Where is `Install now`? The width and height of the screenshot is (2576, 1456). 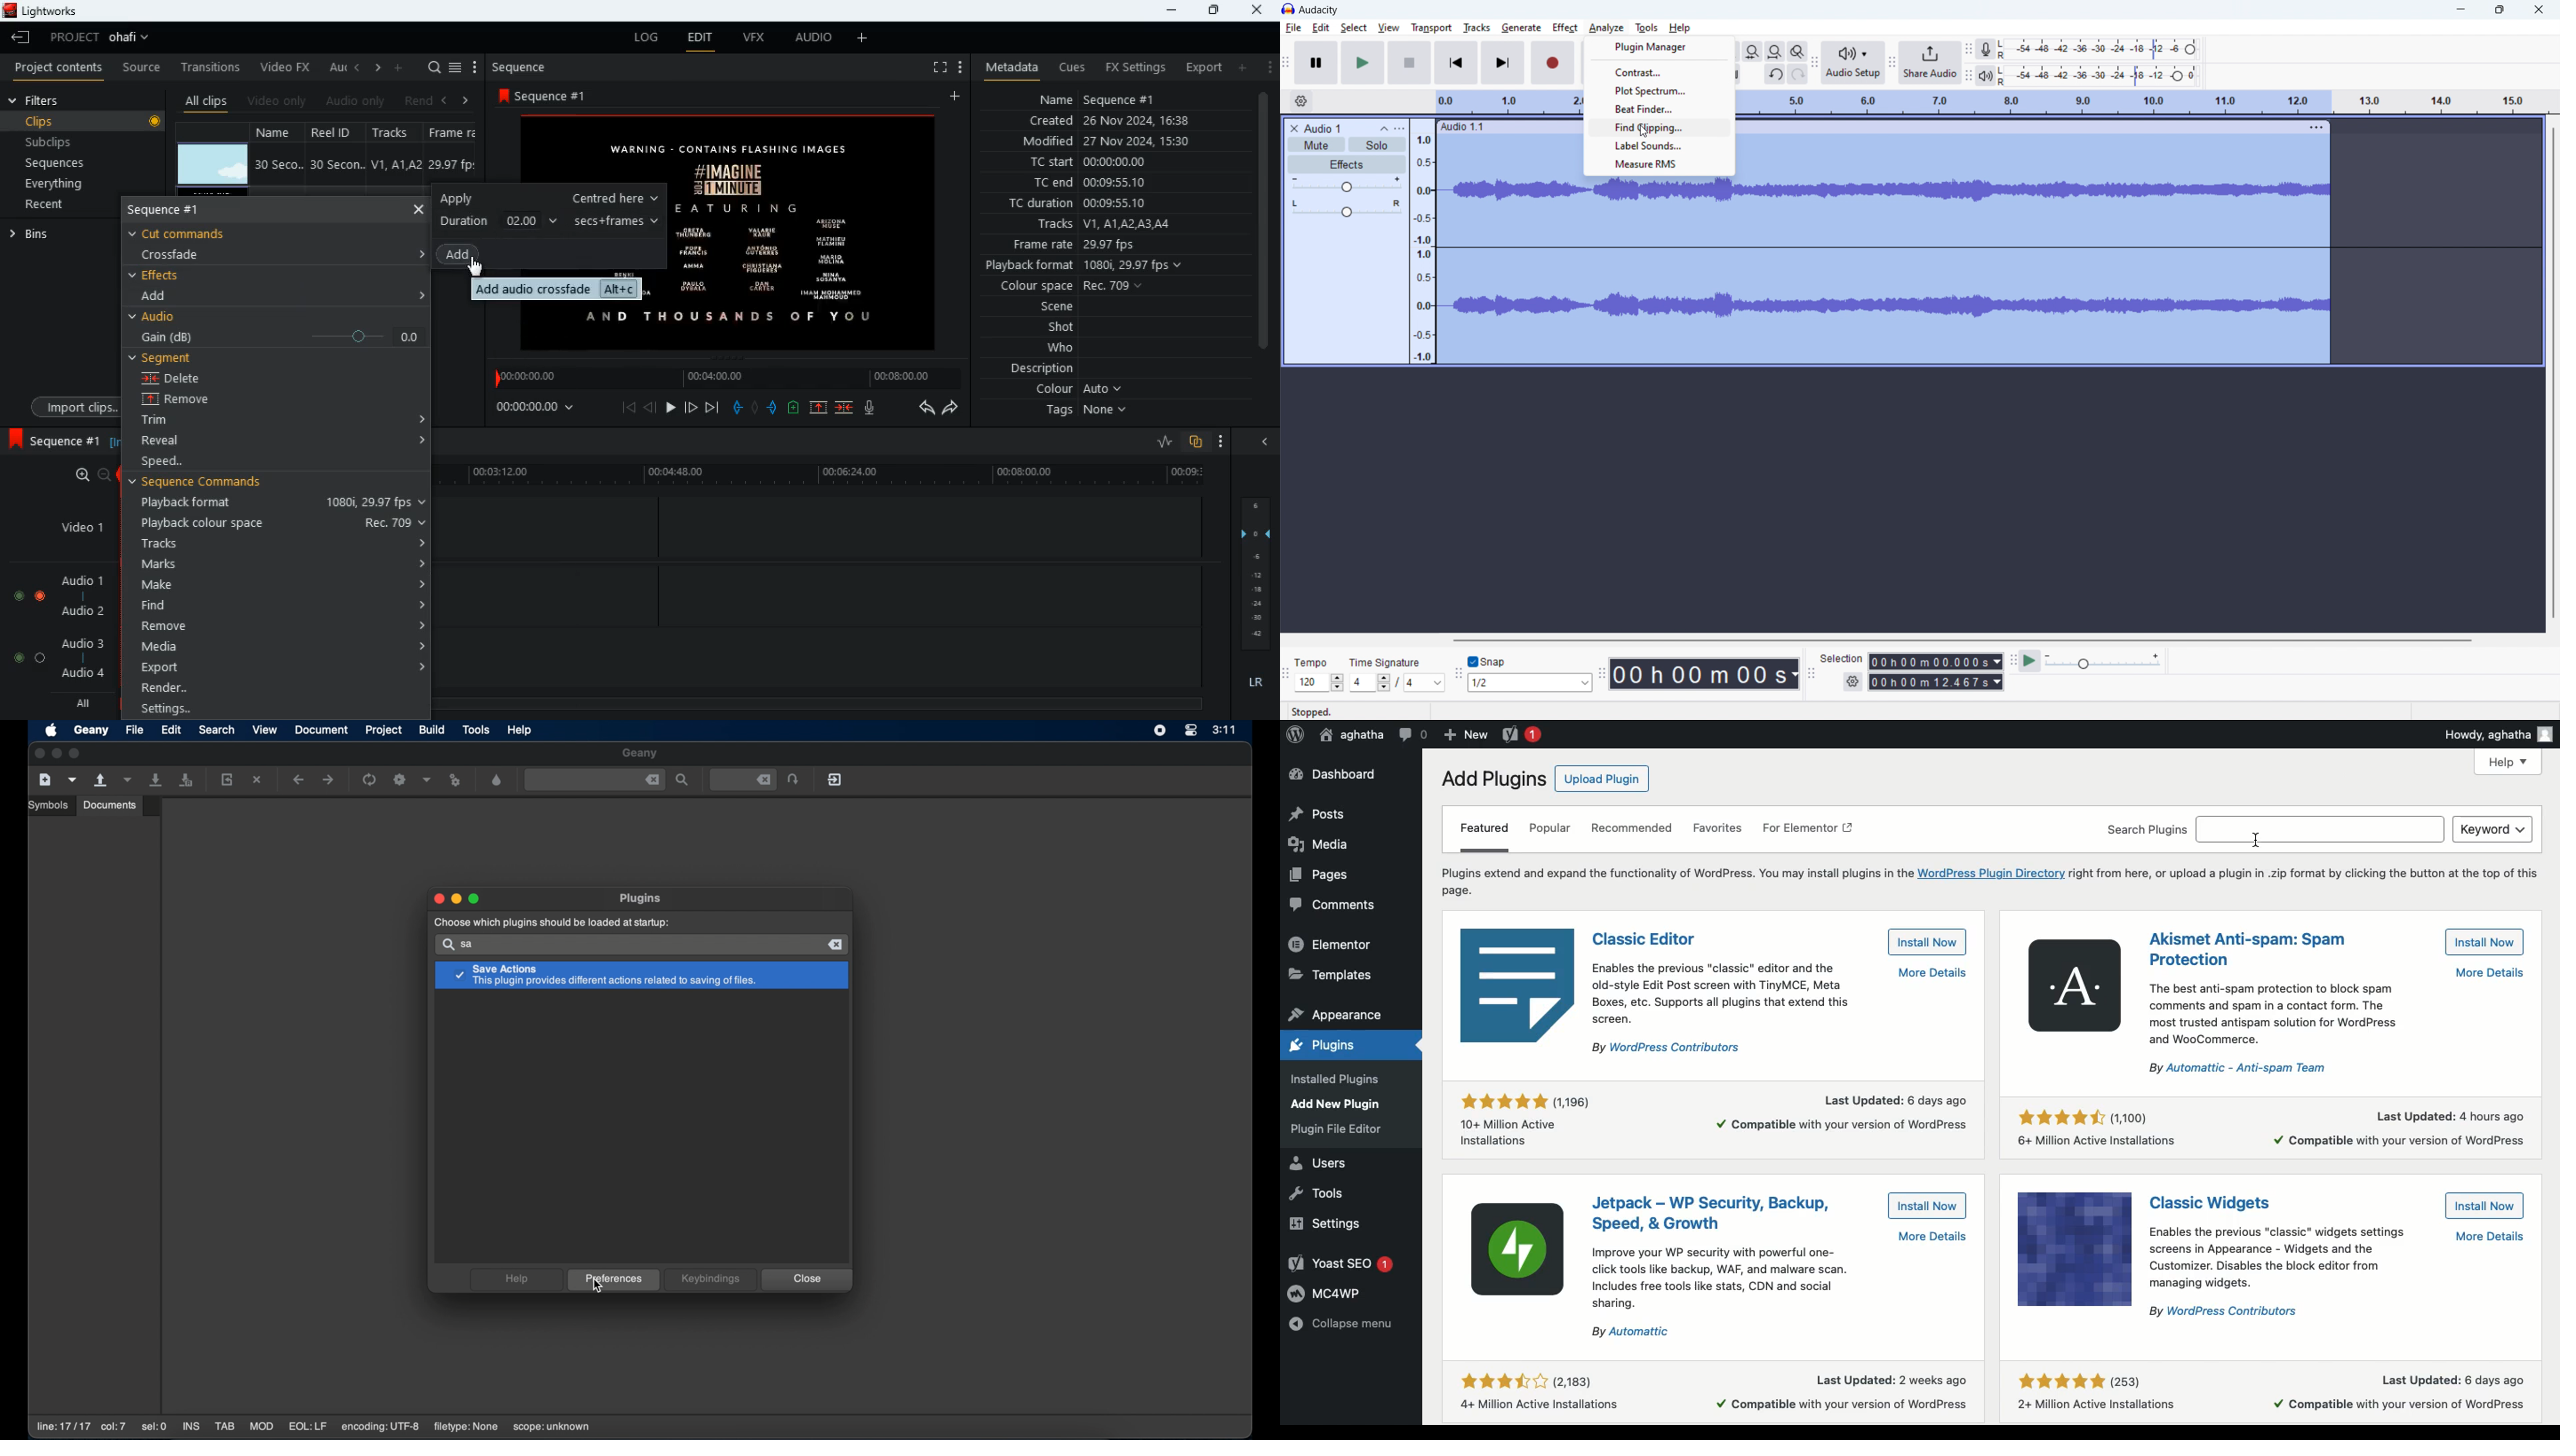 Install now is located at coordinates (1925, 942).